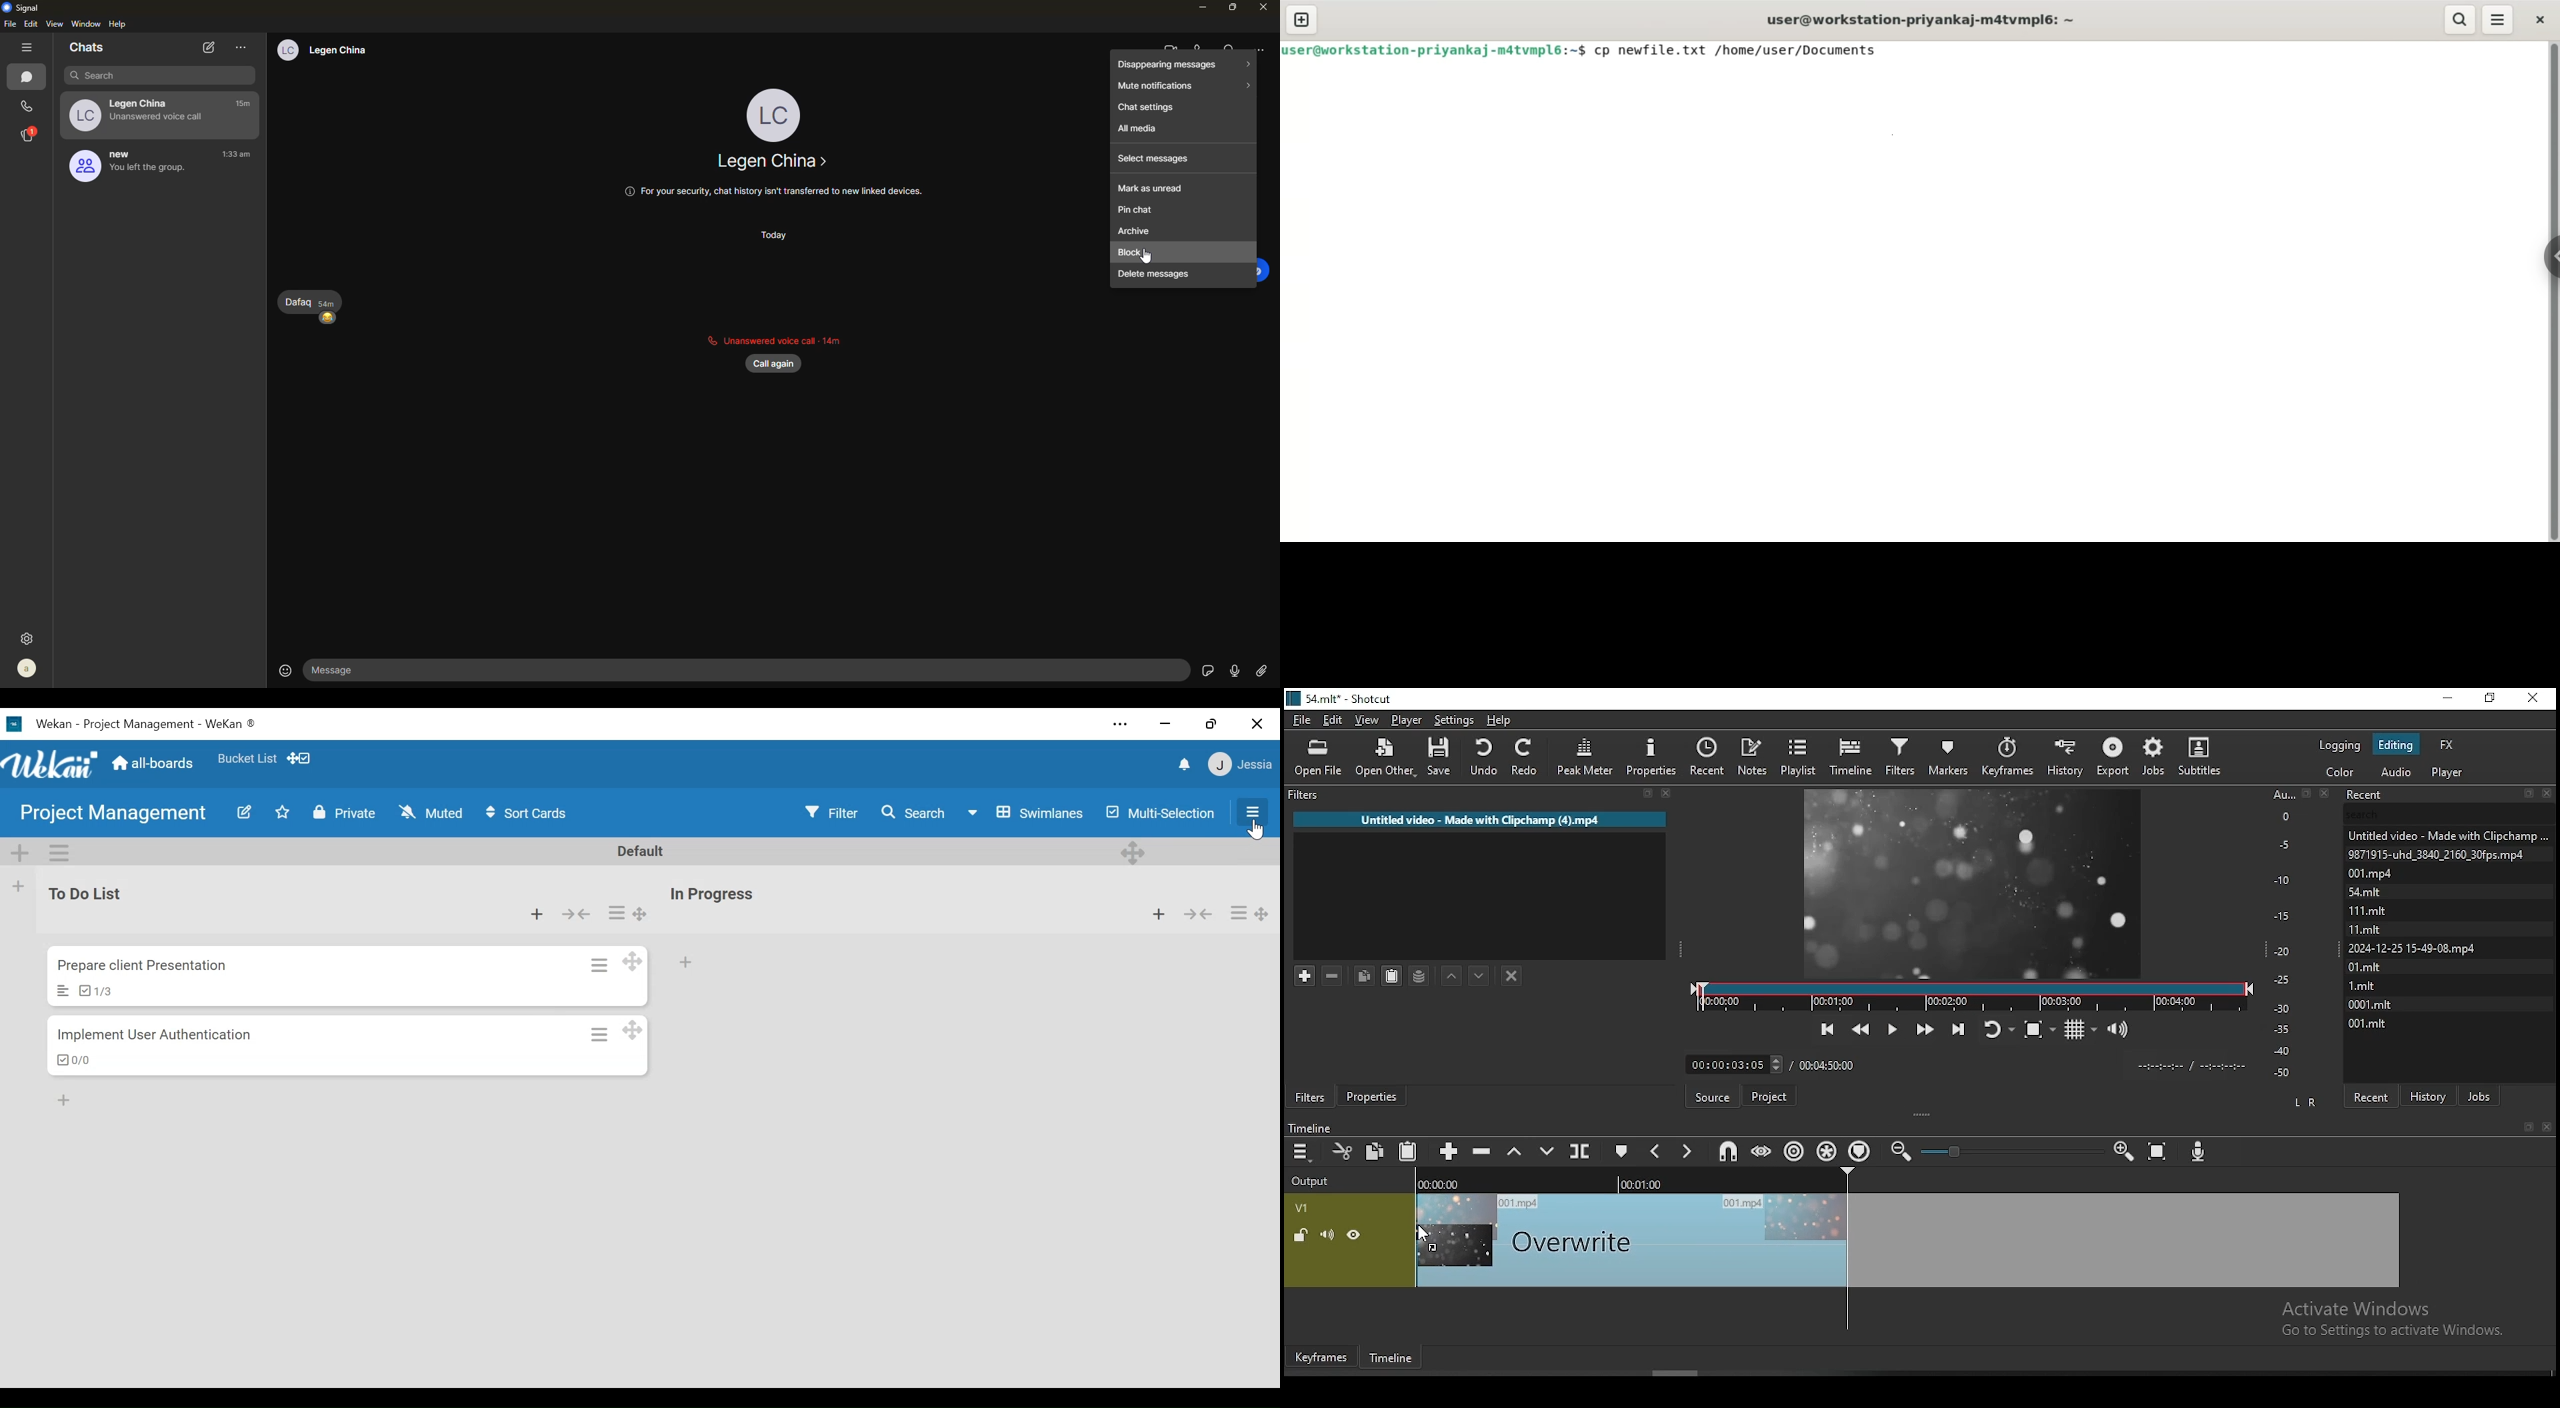 The image size is (2576, 1428). I want to click on profile pic, so click(773, 114).